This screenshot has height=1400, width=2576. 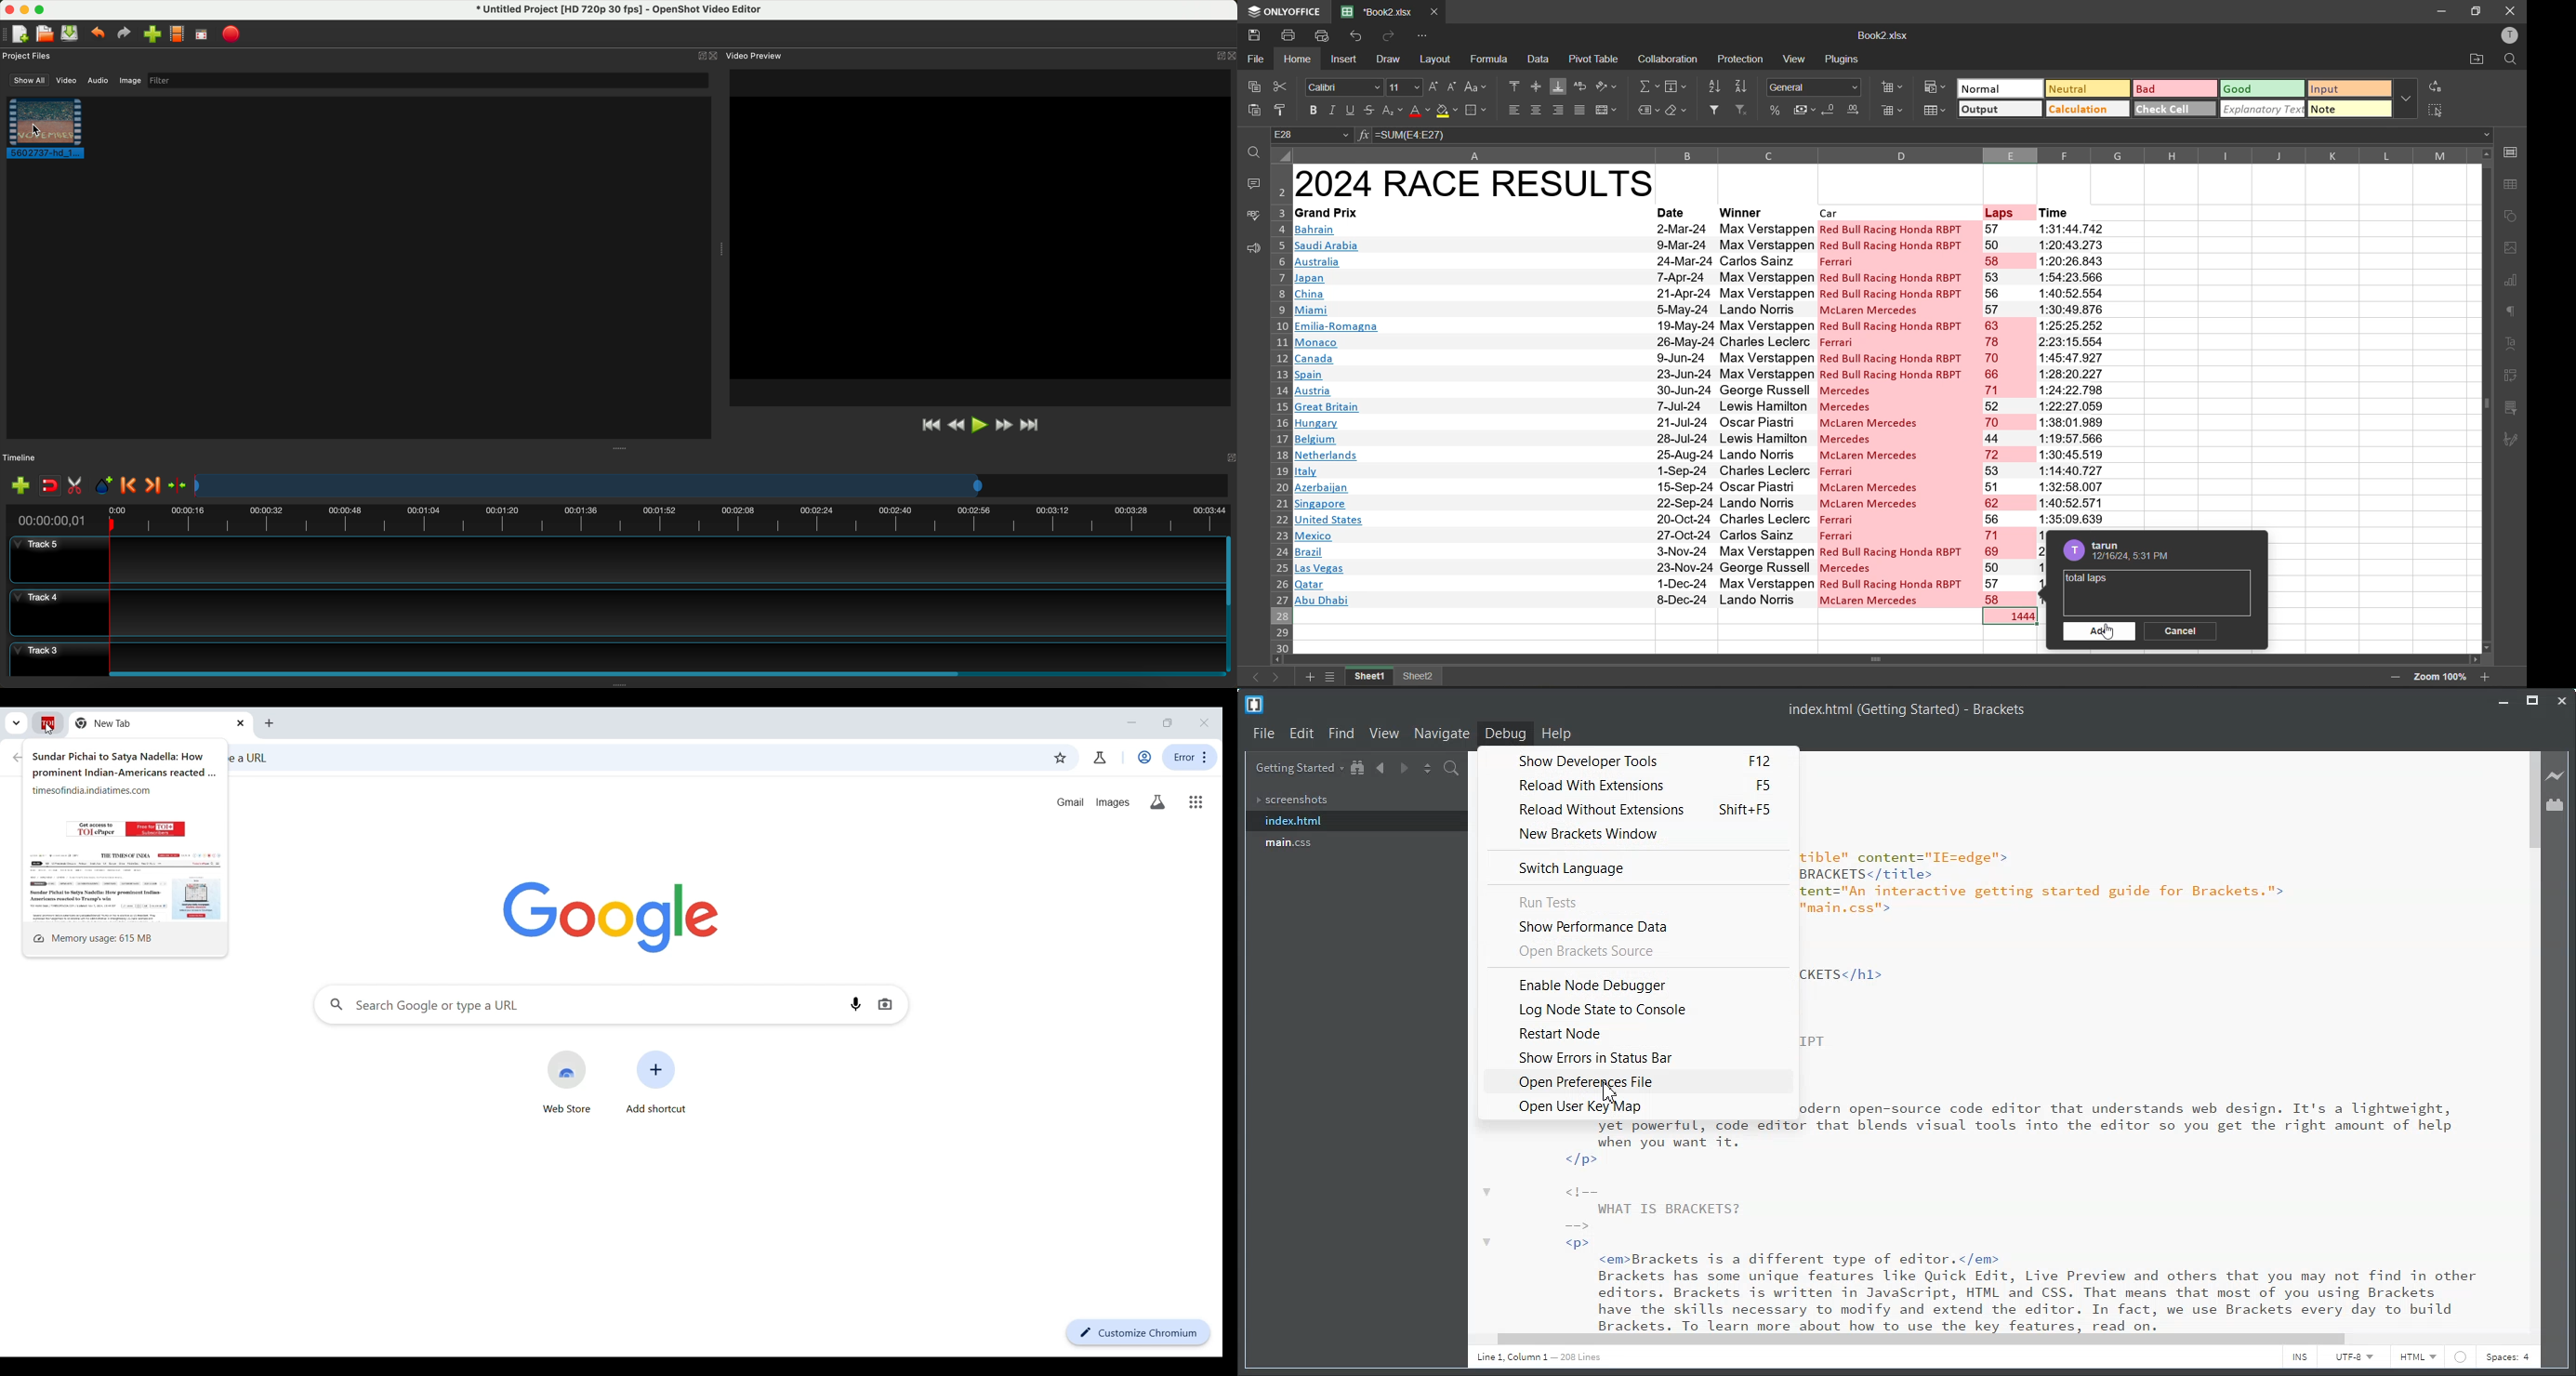 What do you see at coordinates (1288, 35) in the screenshot?
I see `print` at bounding box center [1288, 35].